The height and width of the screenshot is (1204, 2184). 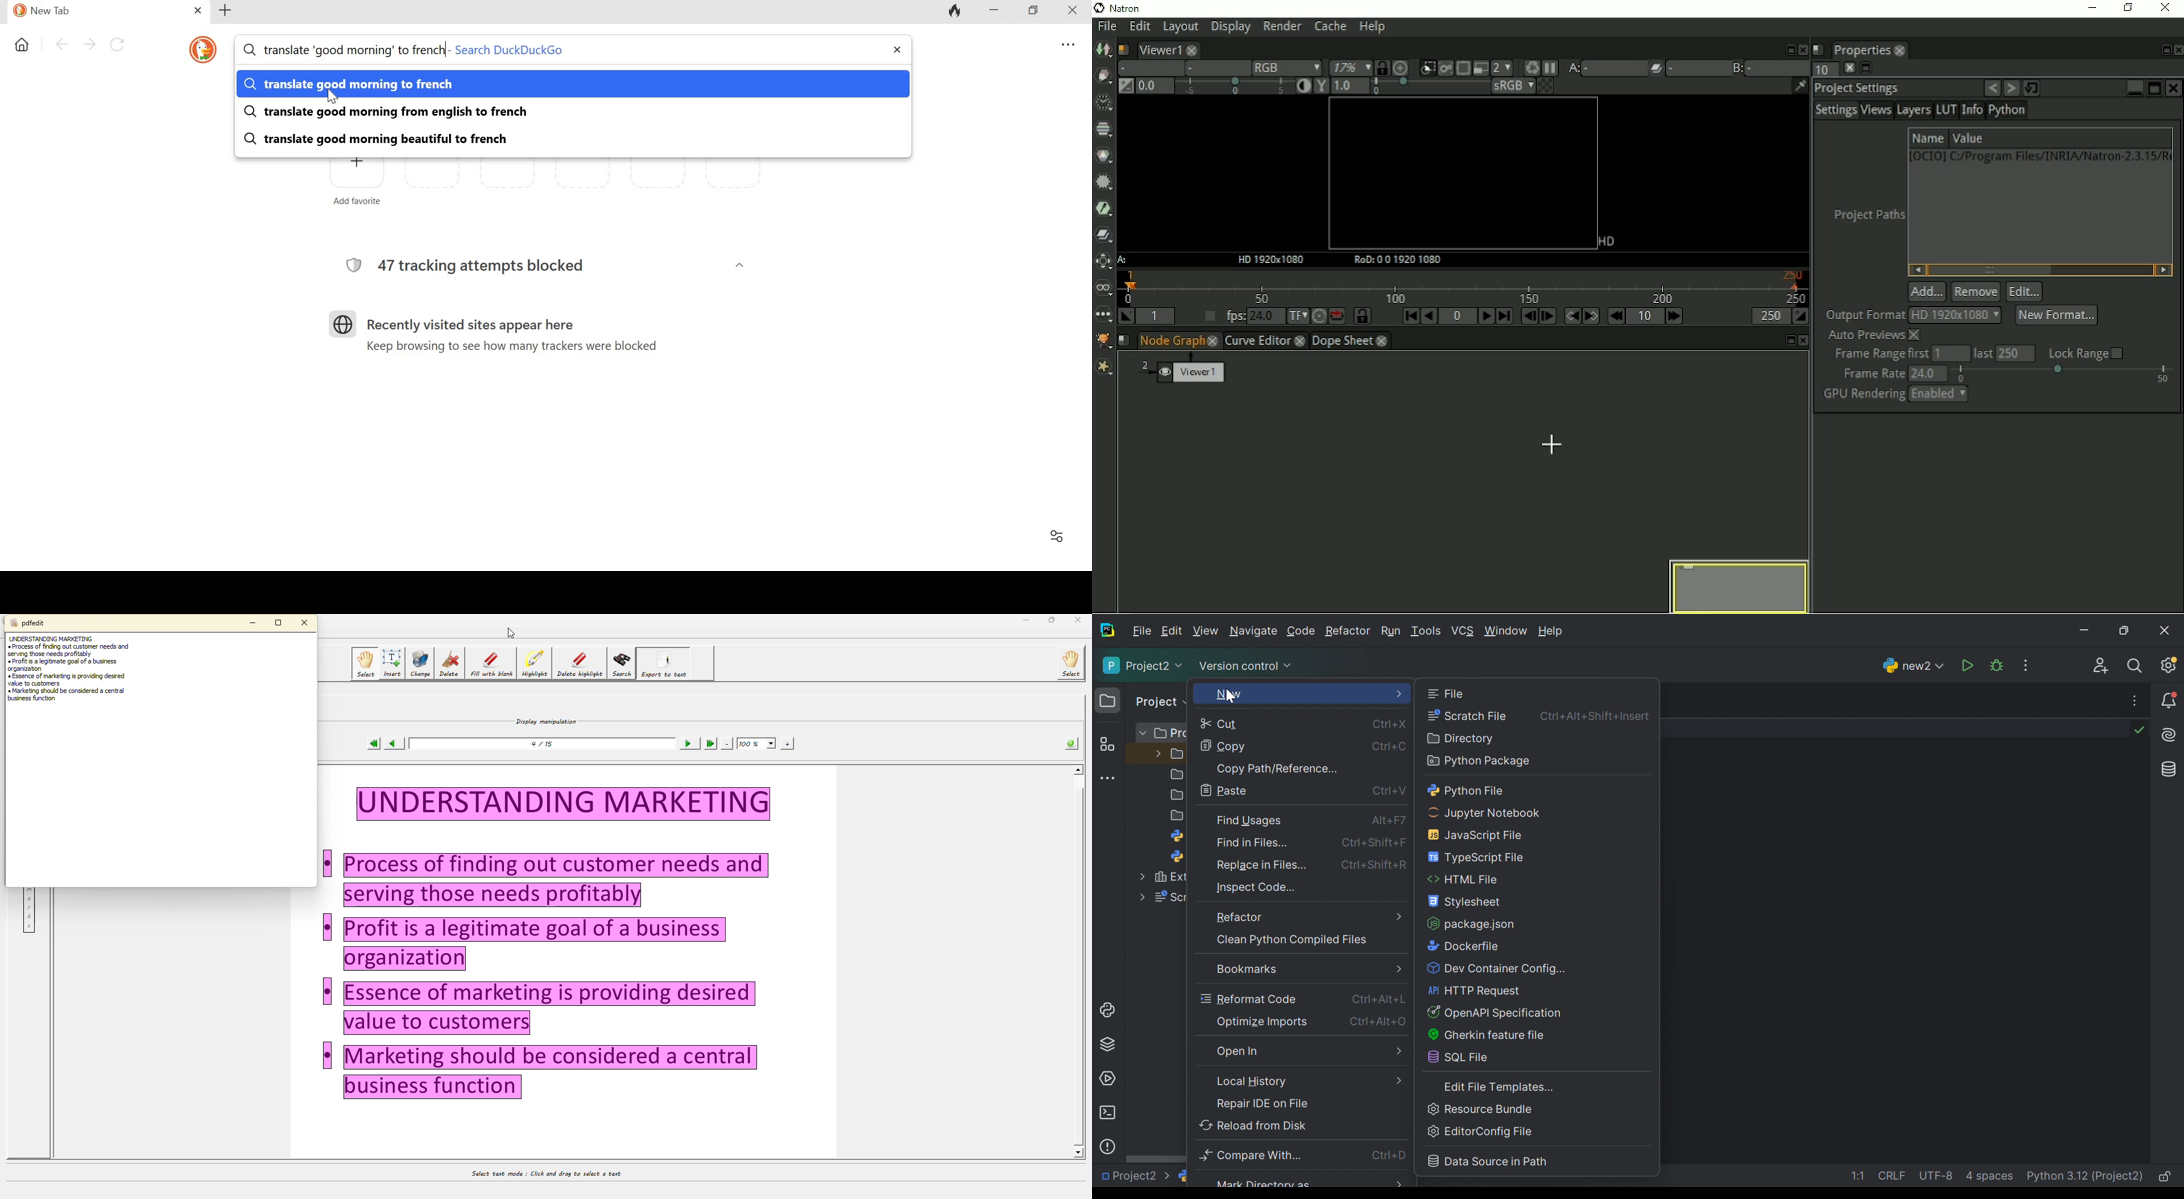 What do you see at coordinates (1480, 835) in the screenshot?
I see `JavaScript file` at bounding box center [1480, 835].